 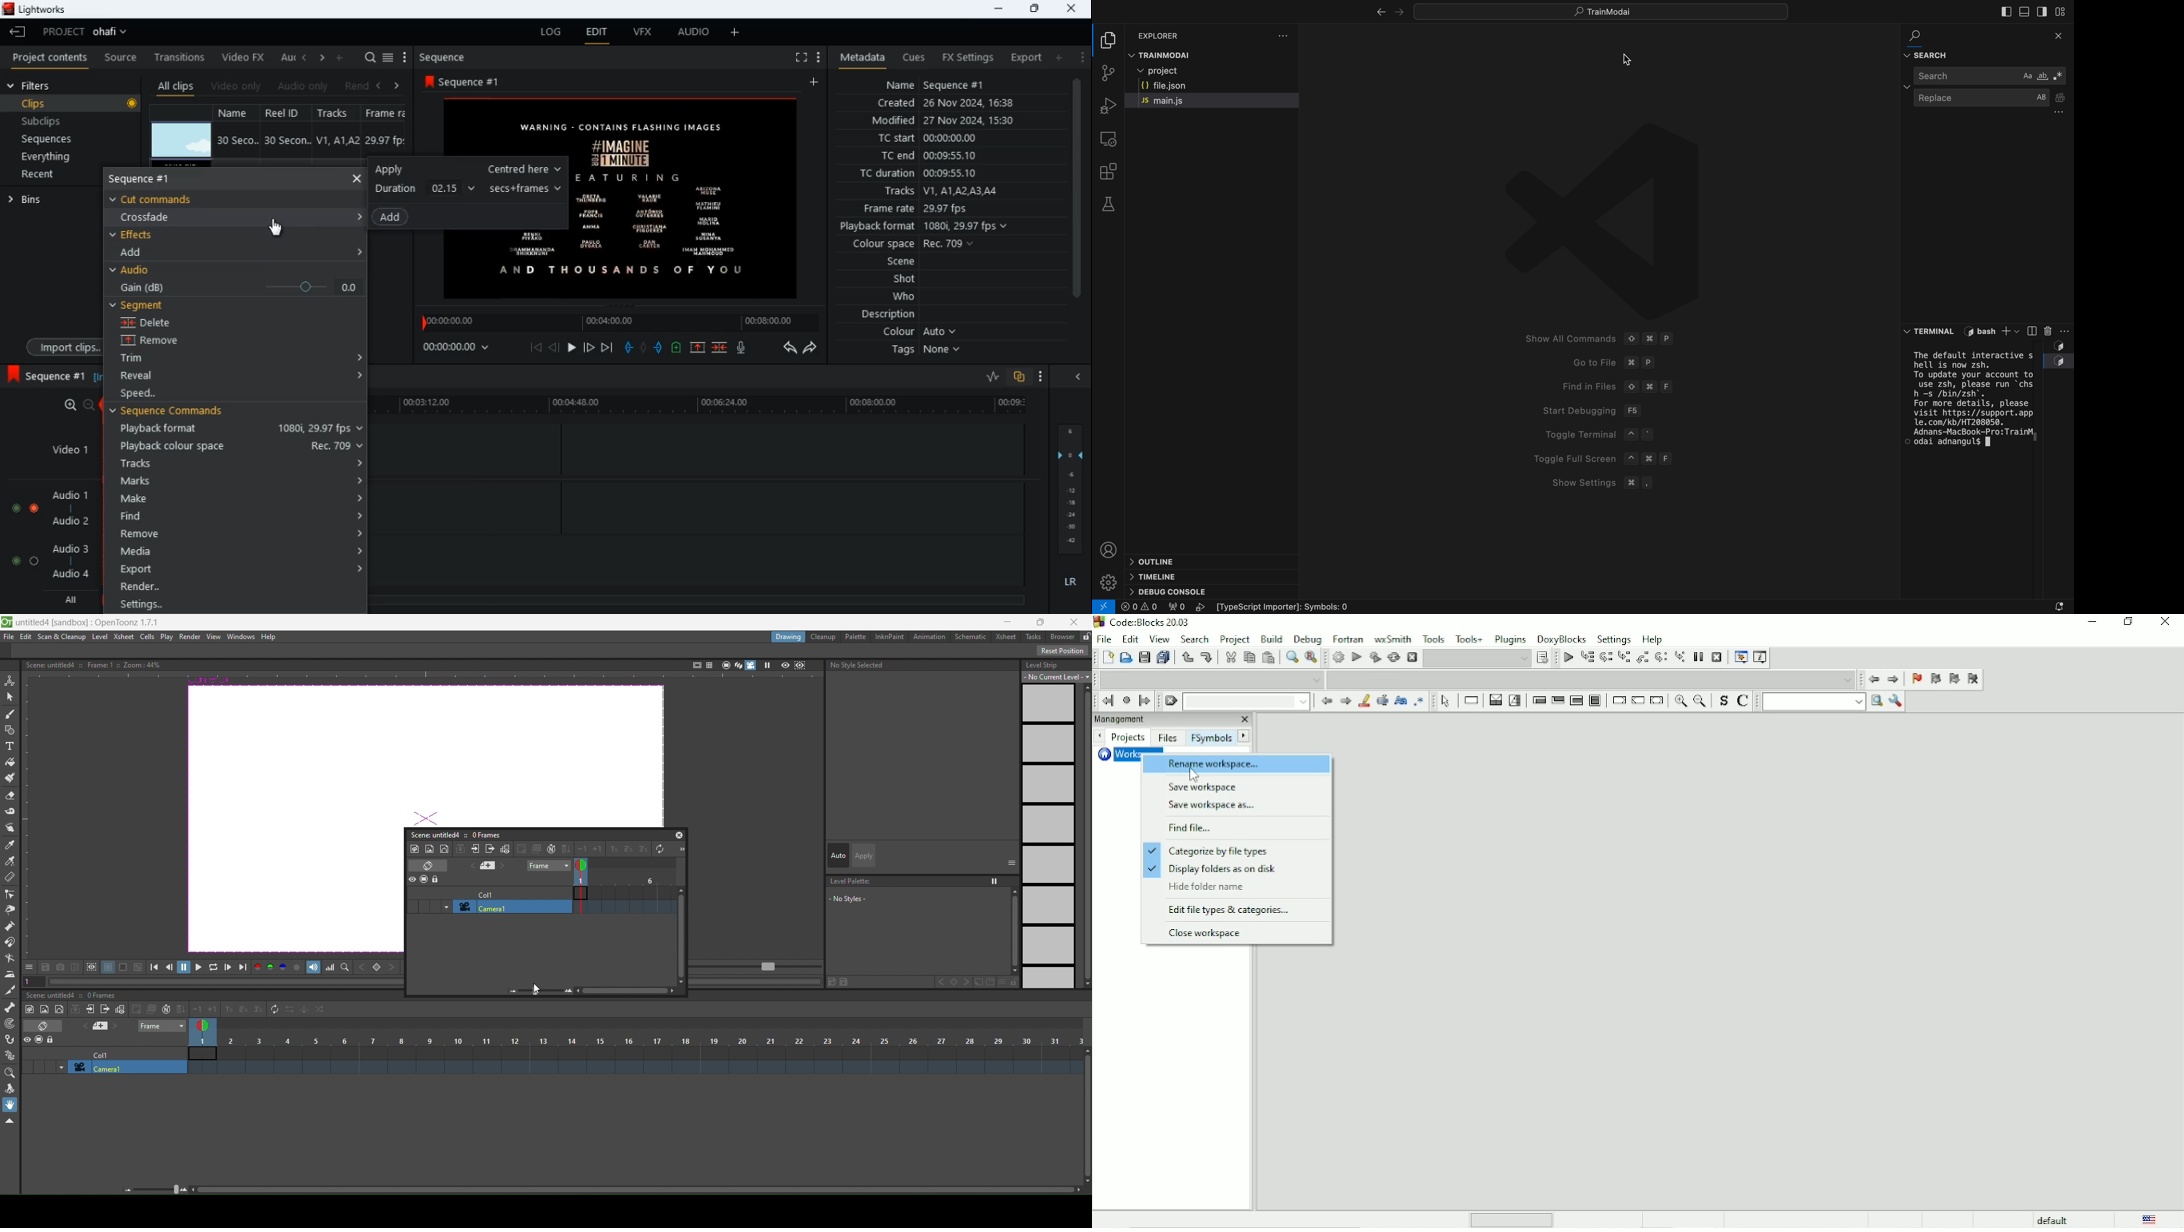 I want to click on Run search, so click(x=1822, y=701).